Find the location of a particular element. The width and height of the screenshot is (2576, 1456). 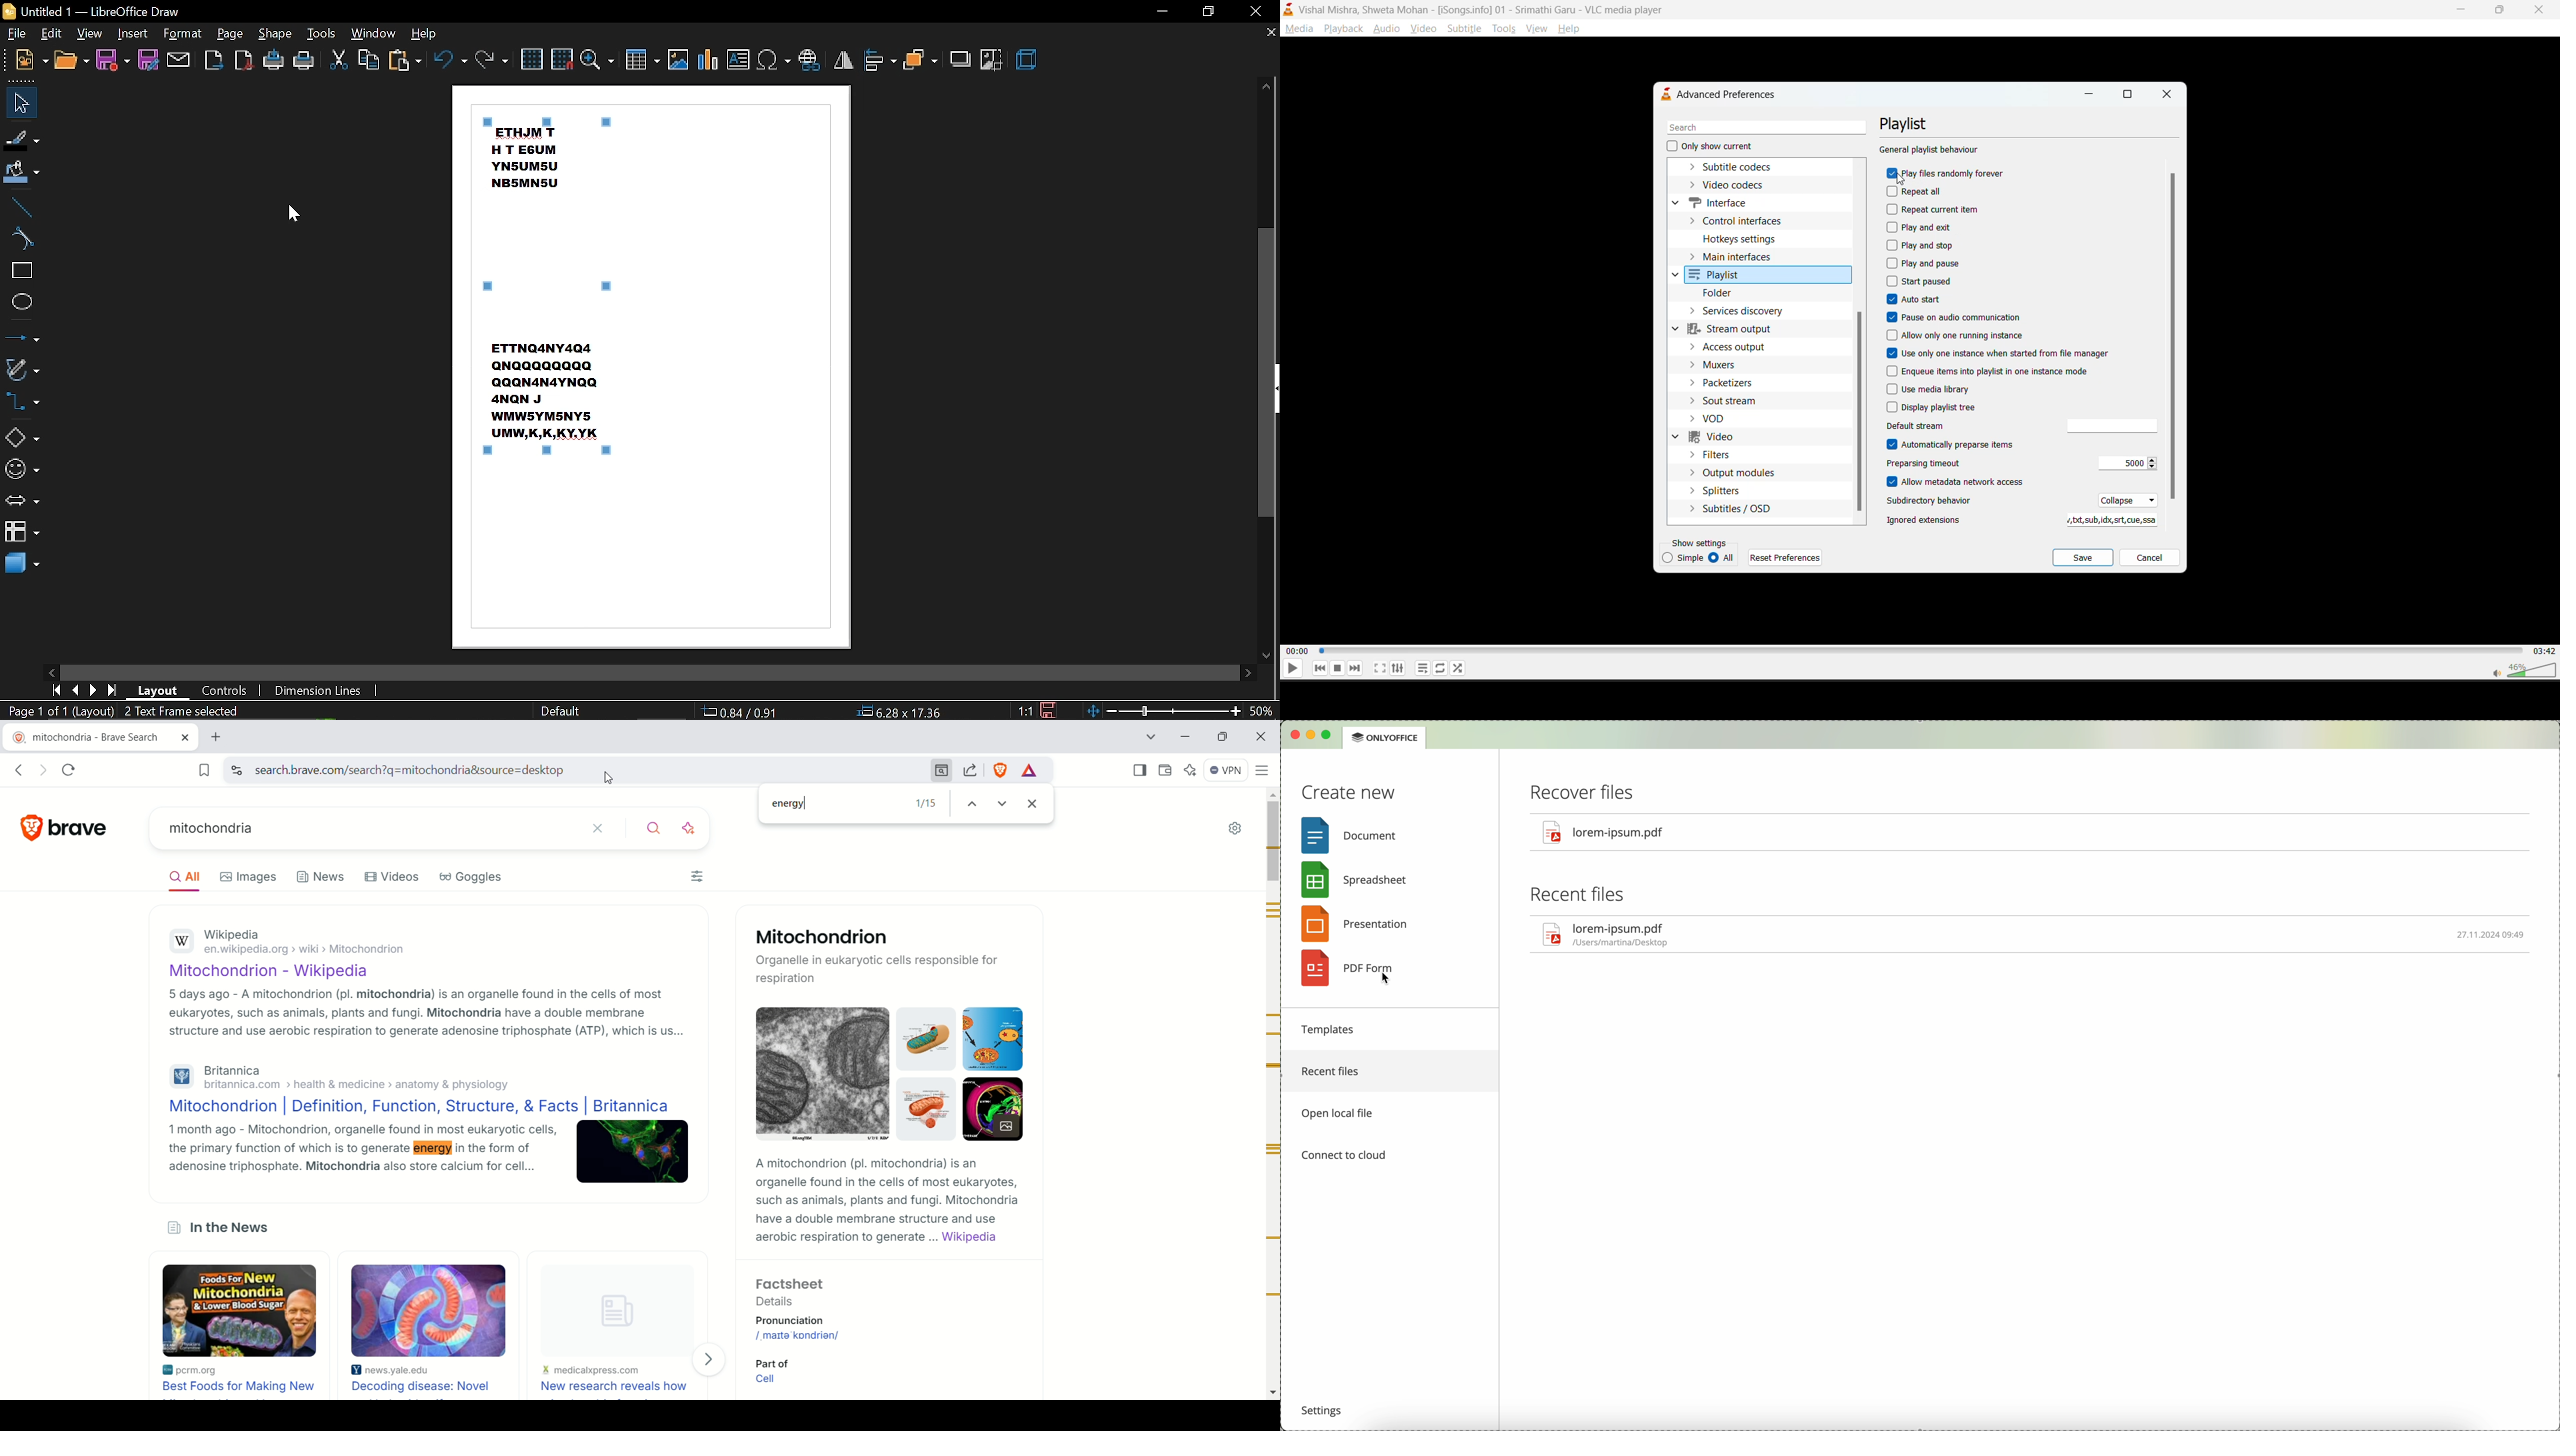

format is located at coordinates (183, 34).